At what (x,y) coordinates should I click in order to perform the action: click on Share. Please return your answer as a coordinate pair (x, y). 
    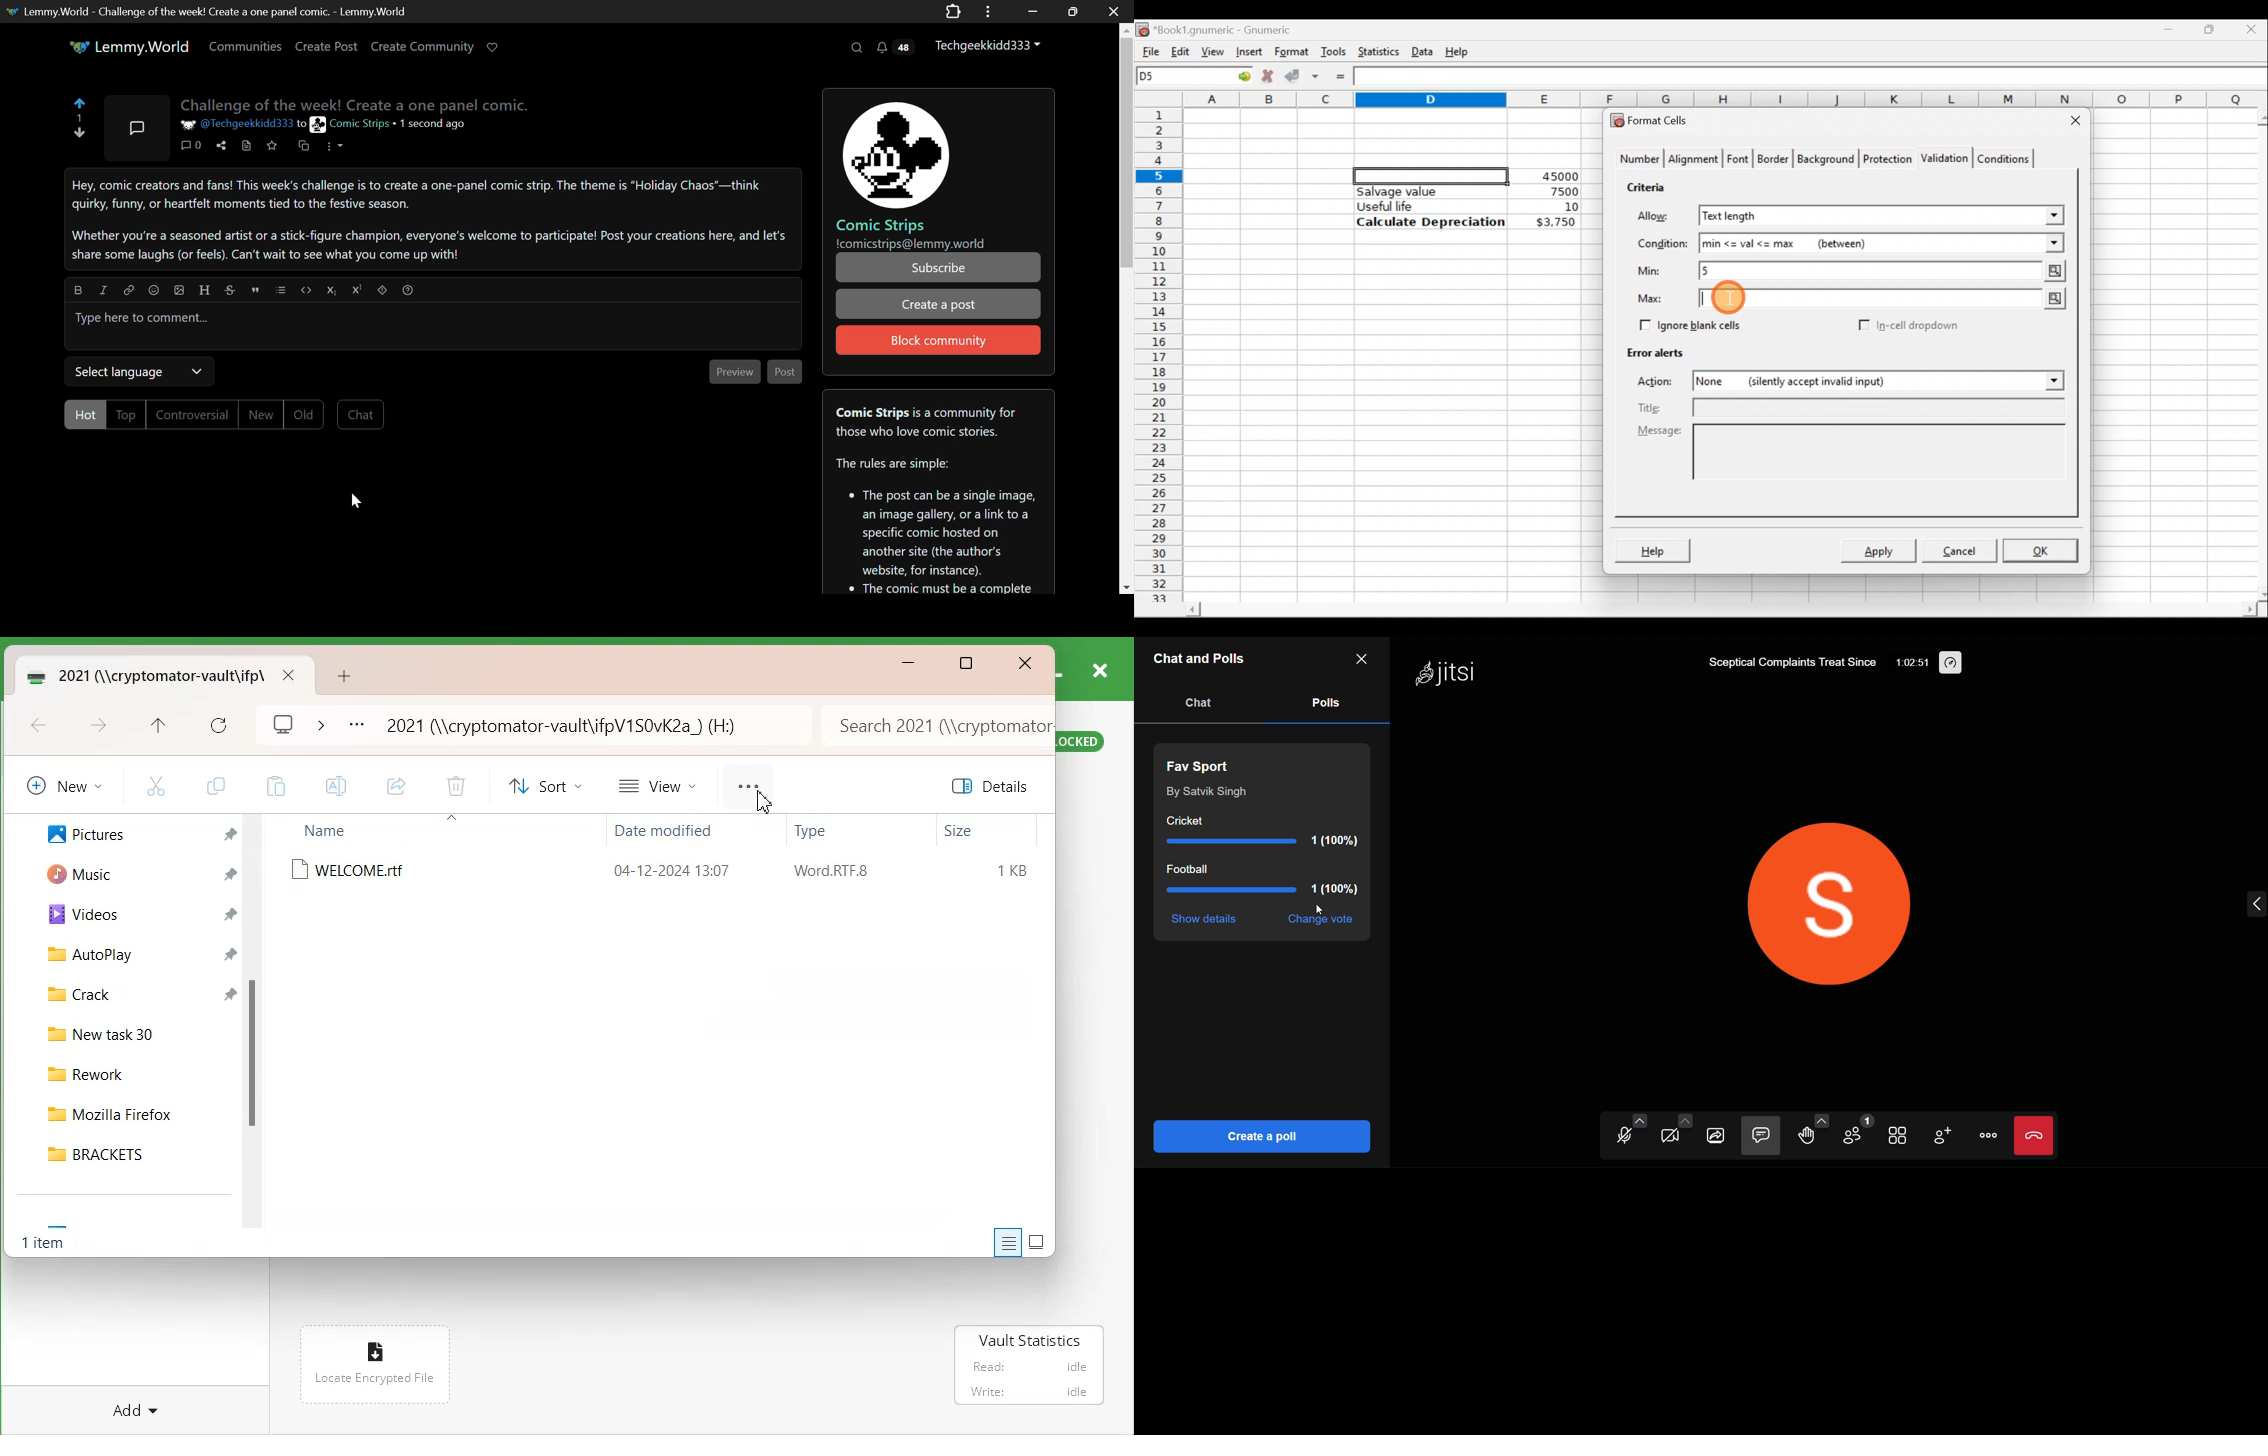
    Looking at the image, I should click on (396, 787).